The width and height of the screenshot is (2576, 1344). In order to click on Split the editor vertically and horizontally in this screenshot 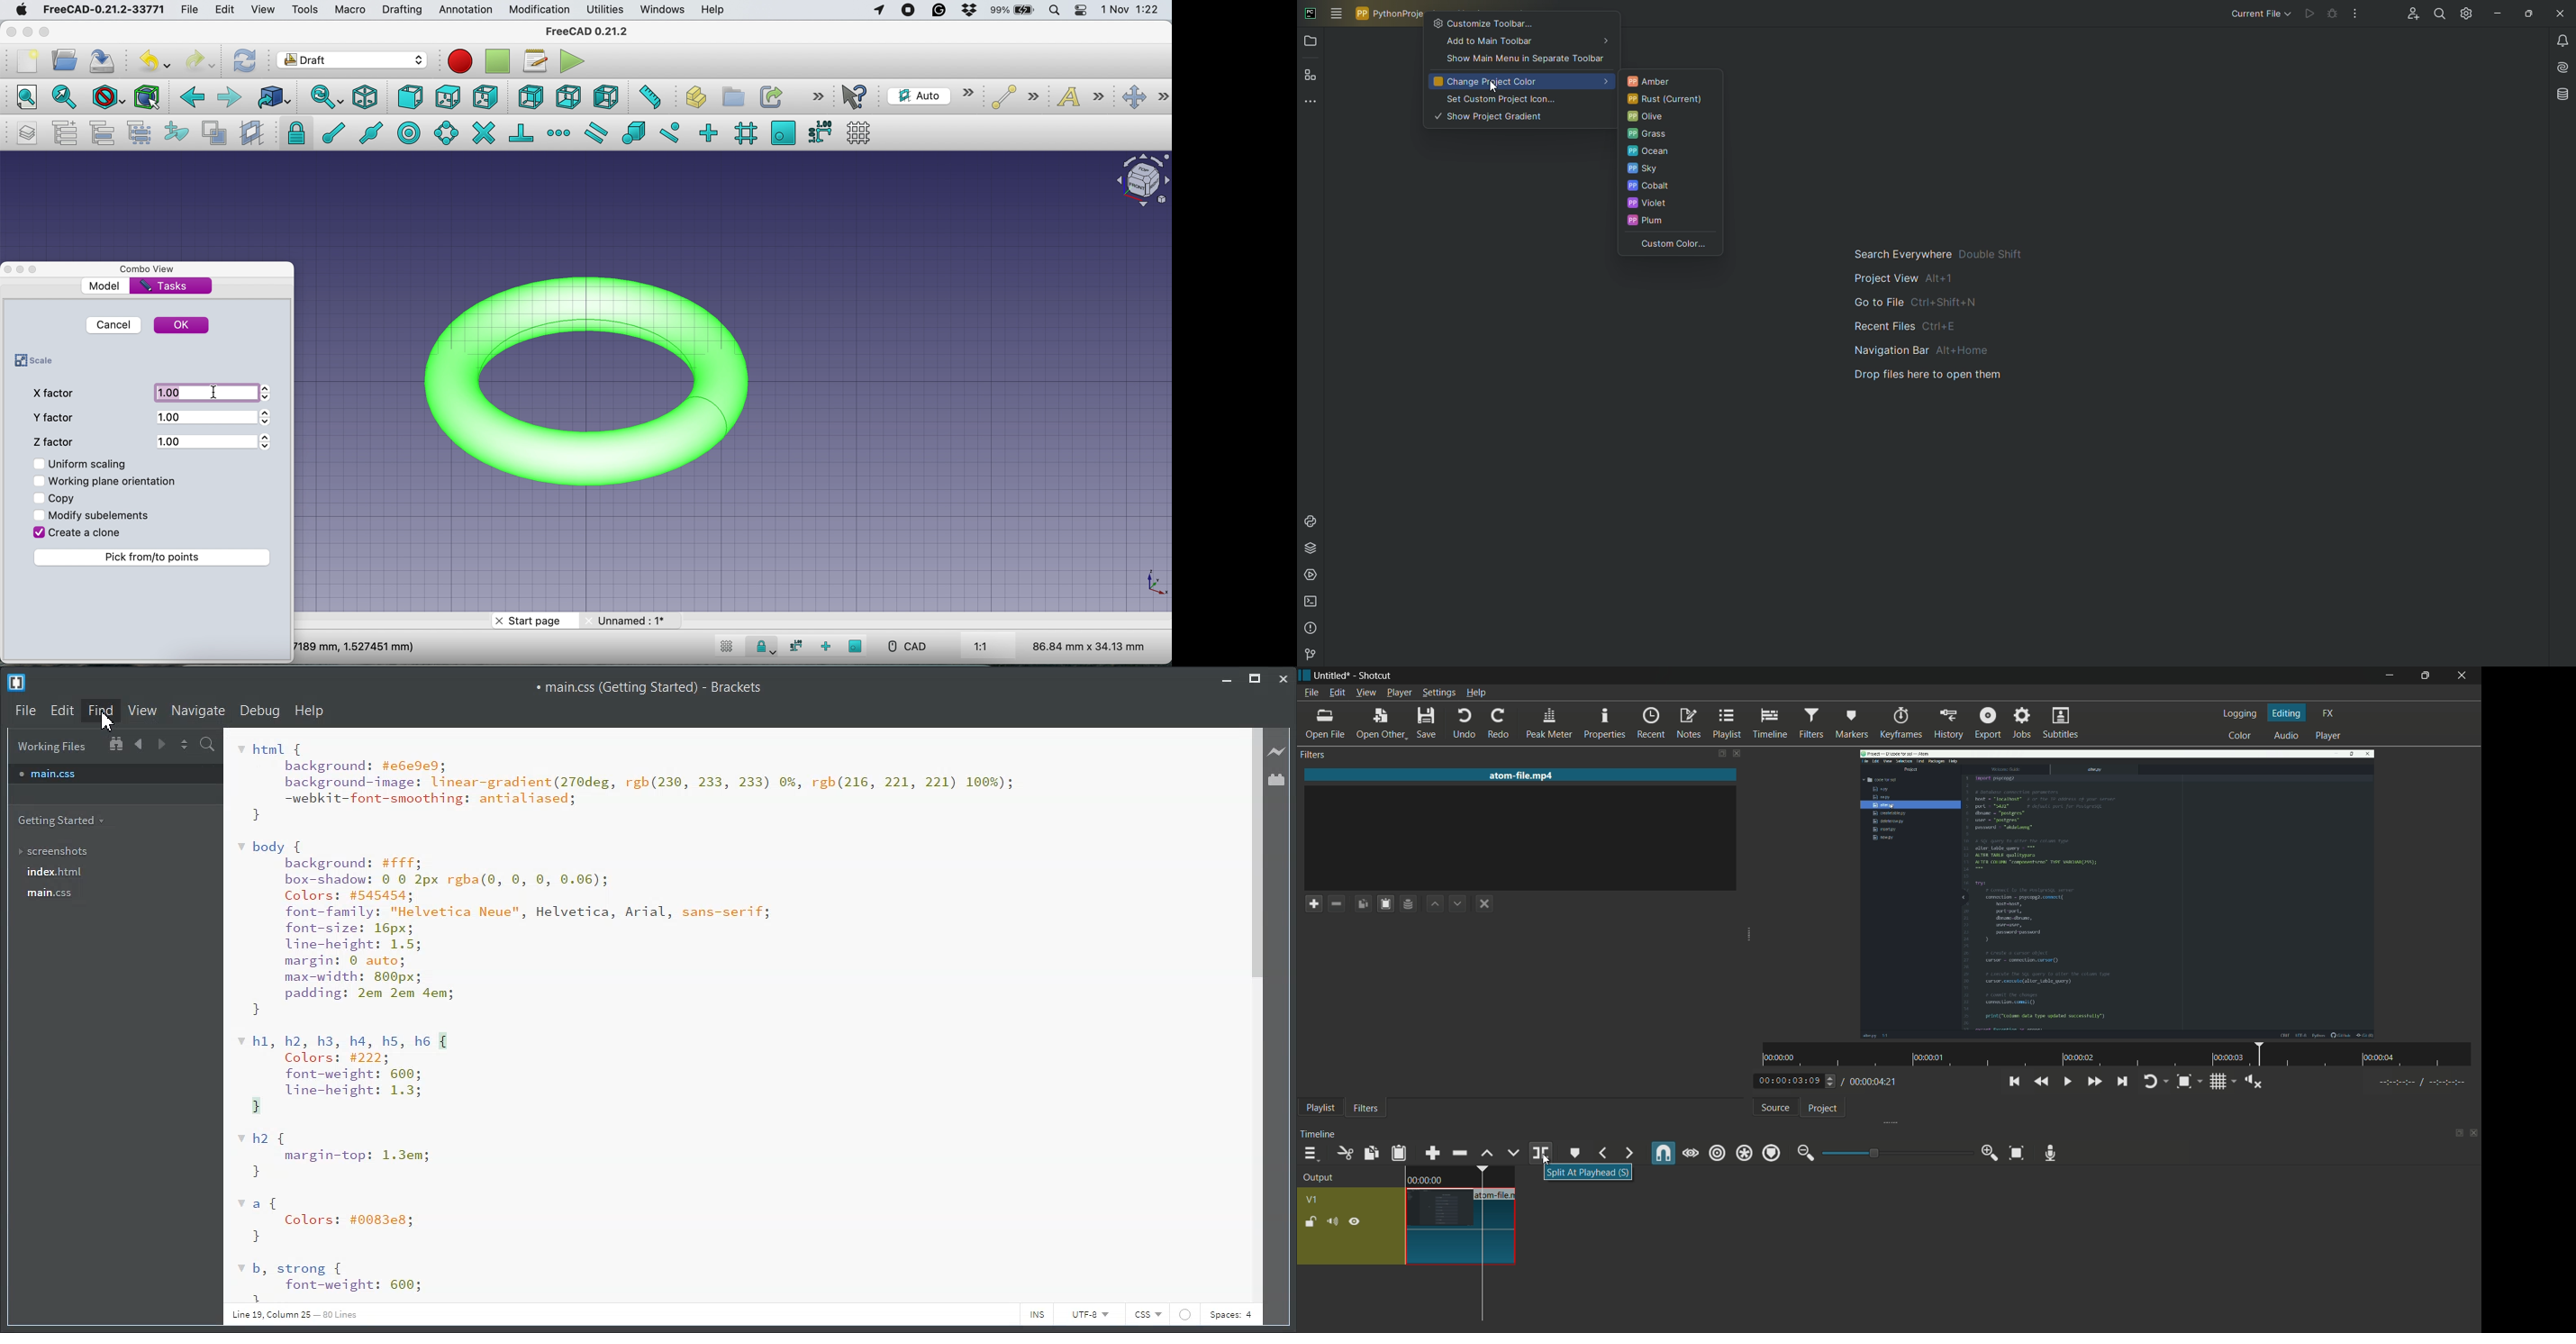, I will do `click(185, 743)`.